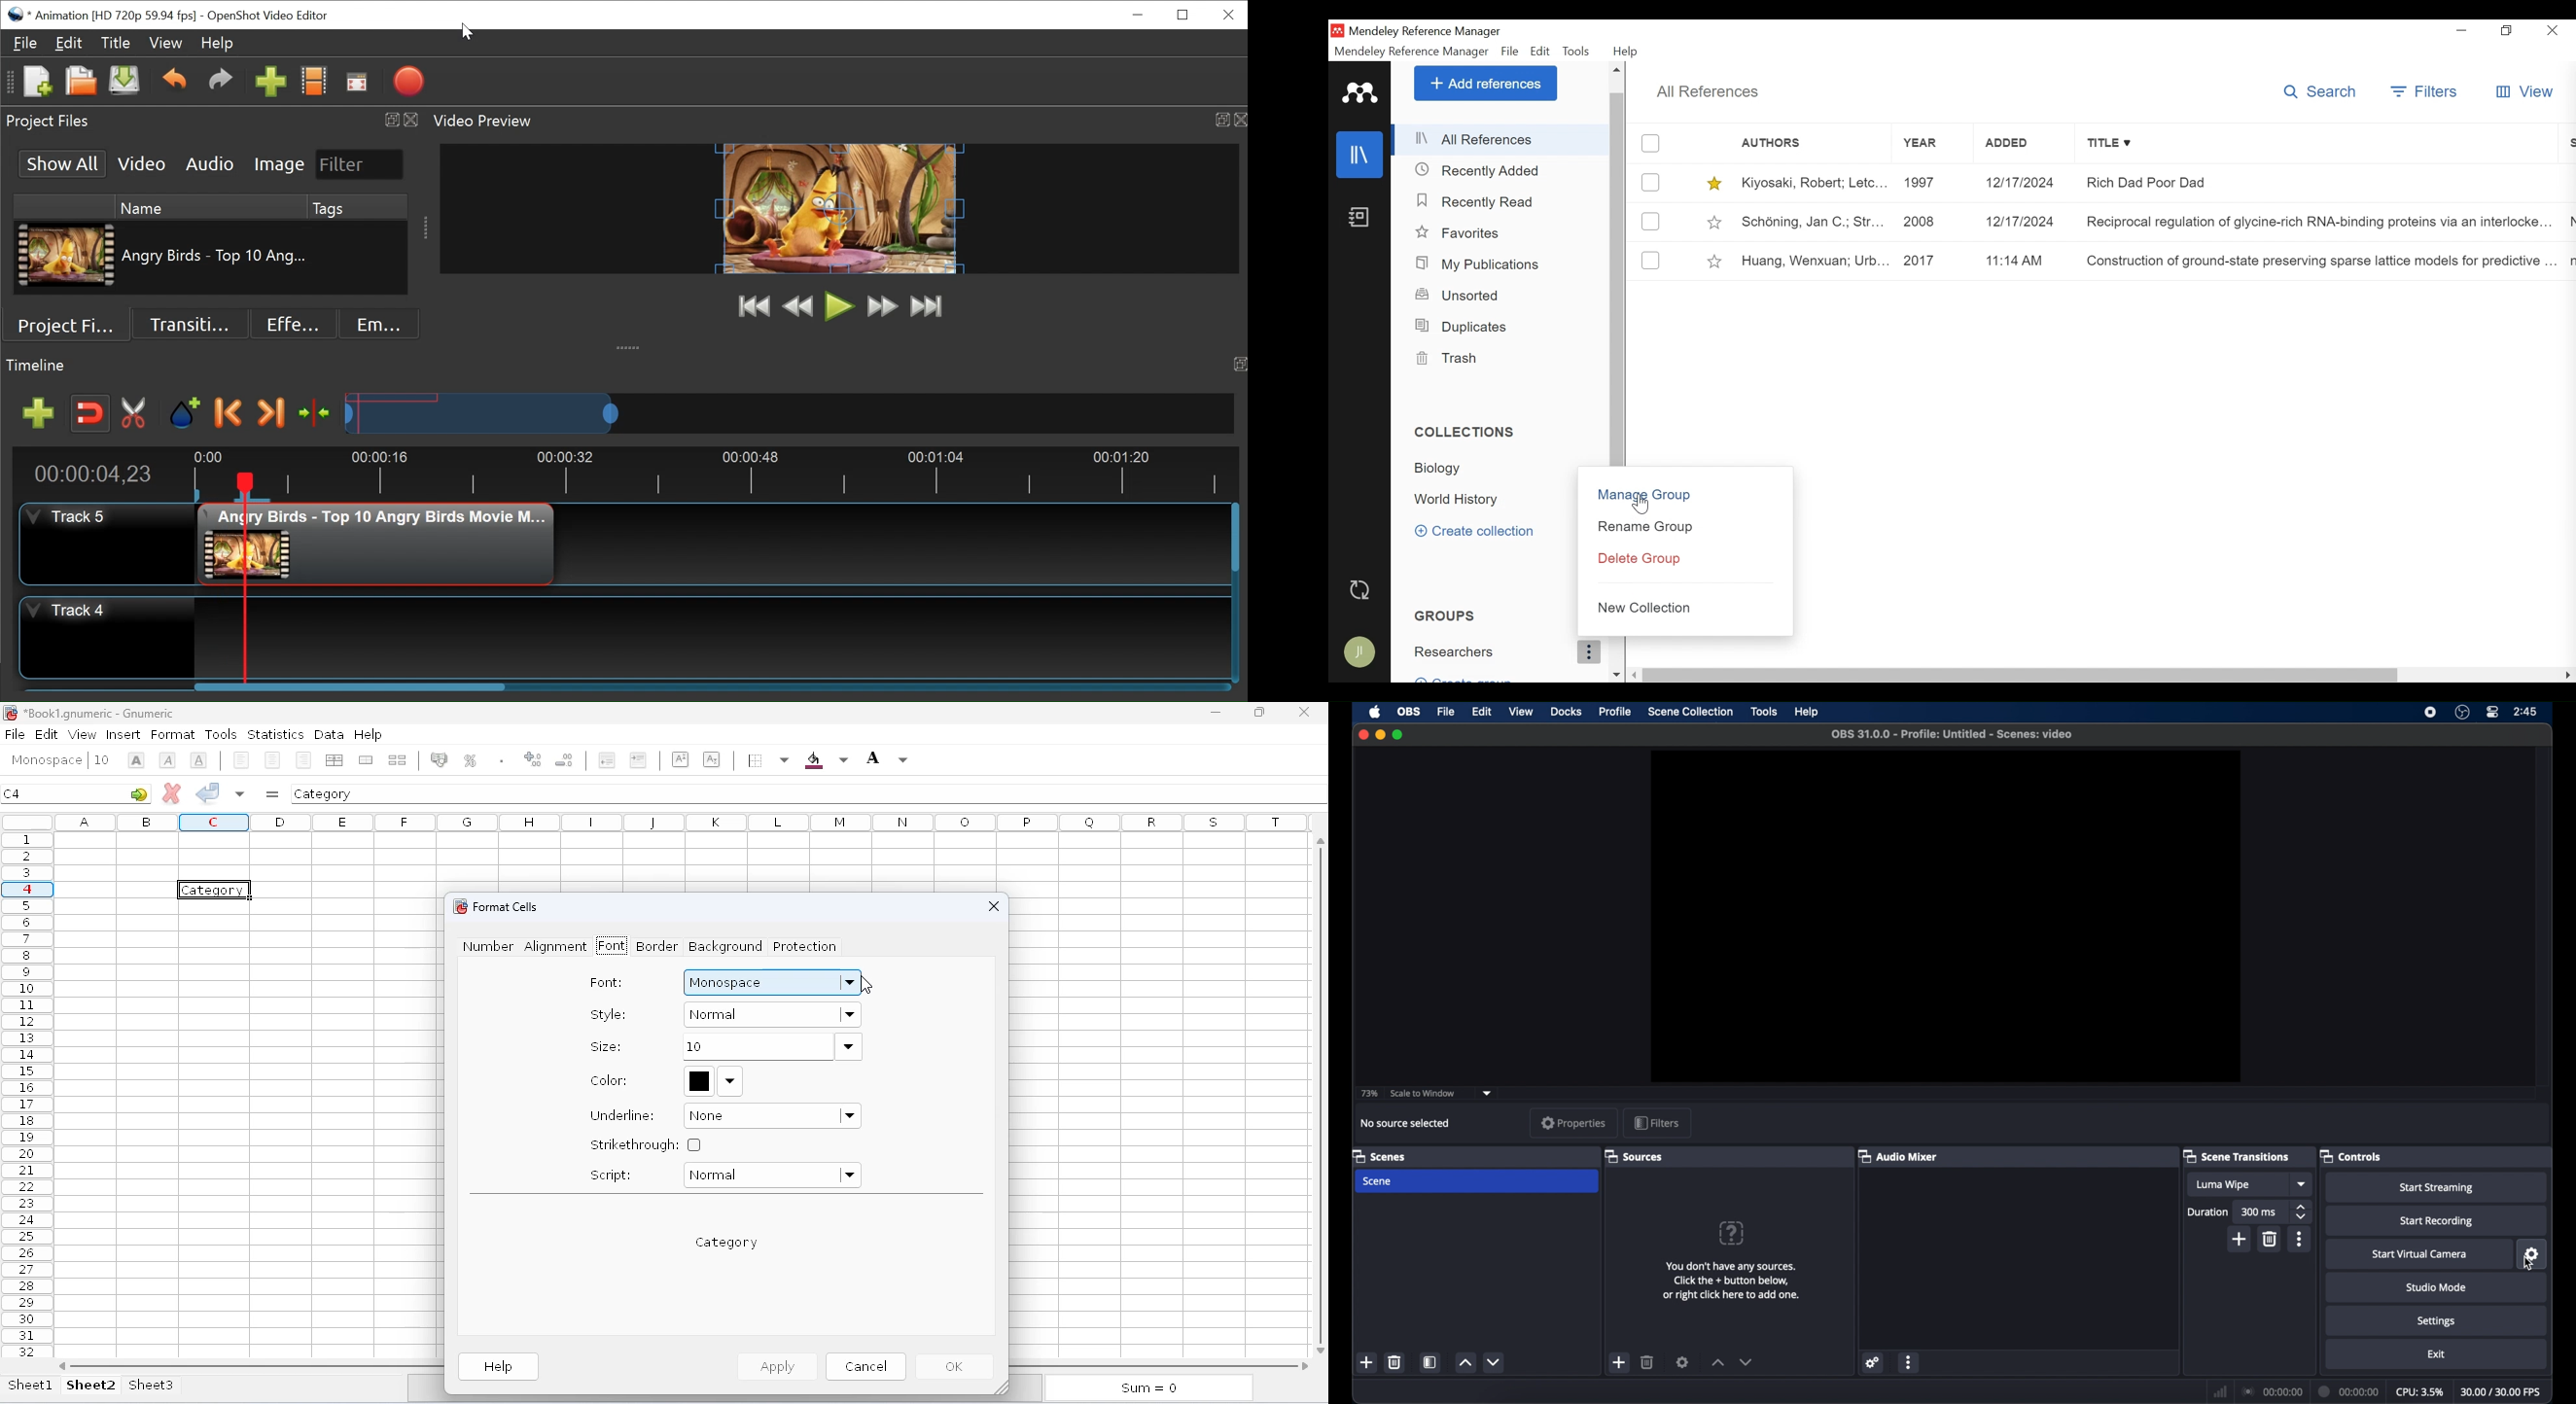 The height and width of the screenshot is (1428, 2576). What do you see at coordinates (2220, 1391) in the screenshot?
I see `netwrok` at bounding box center [2220, 1391].